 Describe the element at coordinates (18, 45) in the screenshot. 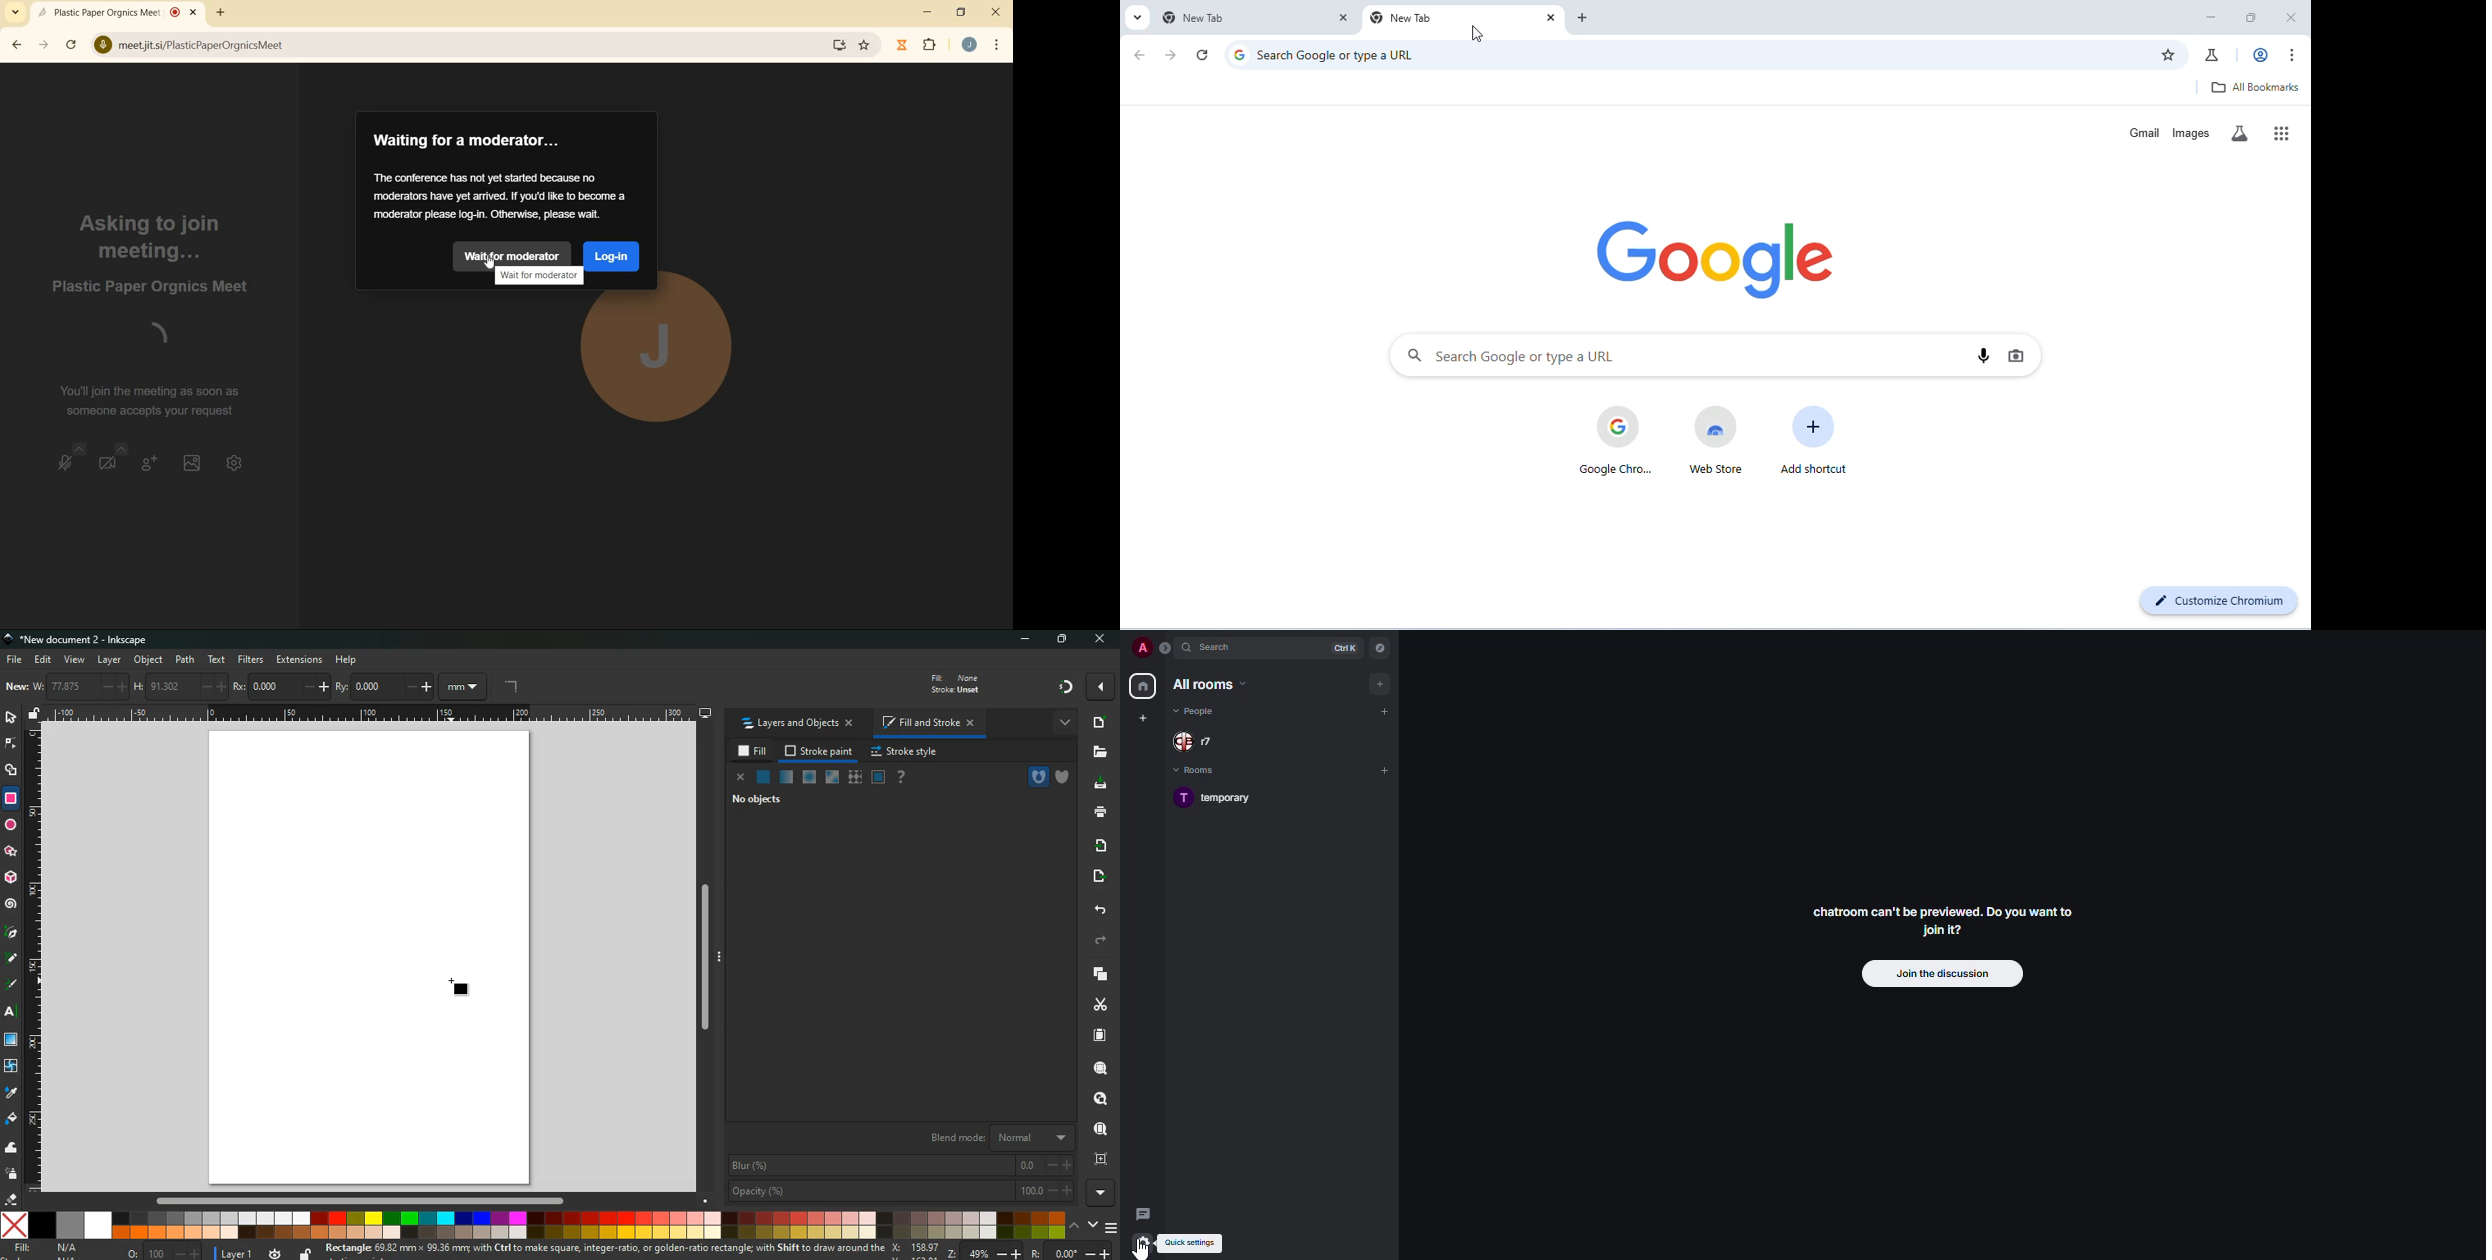

I see `back` at that location.